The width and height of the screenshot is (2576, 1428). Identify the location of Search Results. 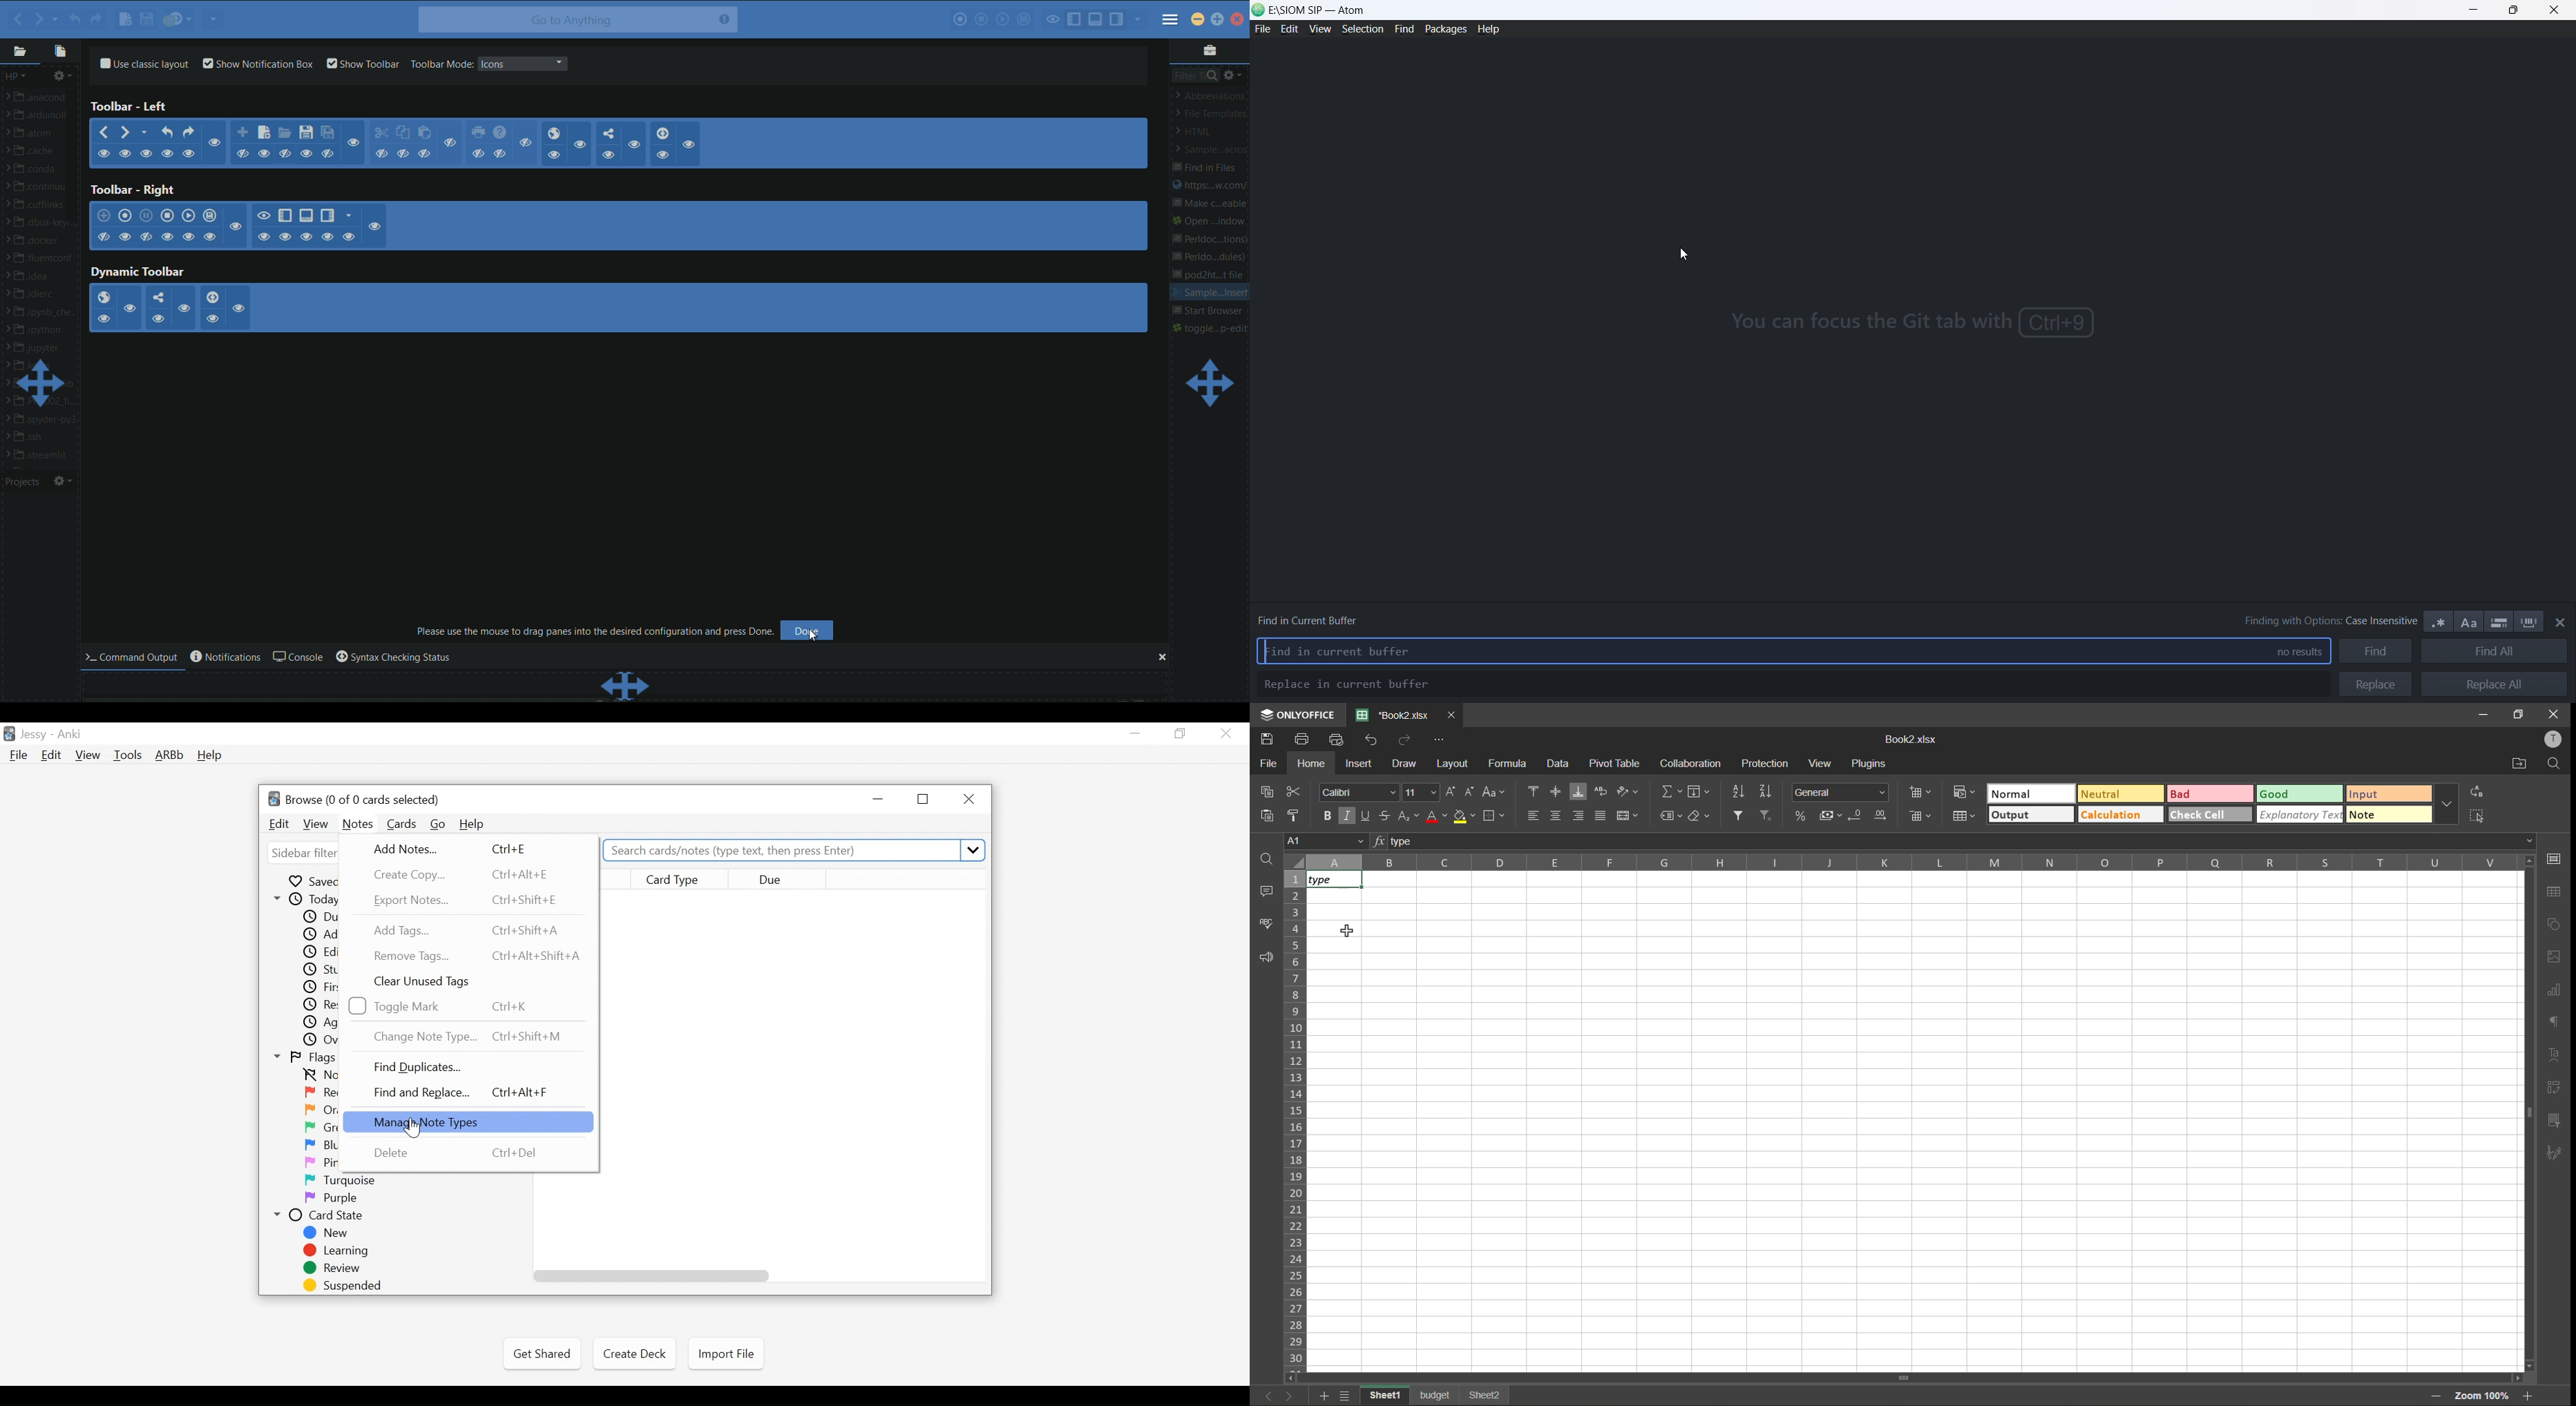
(794, 1082).